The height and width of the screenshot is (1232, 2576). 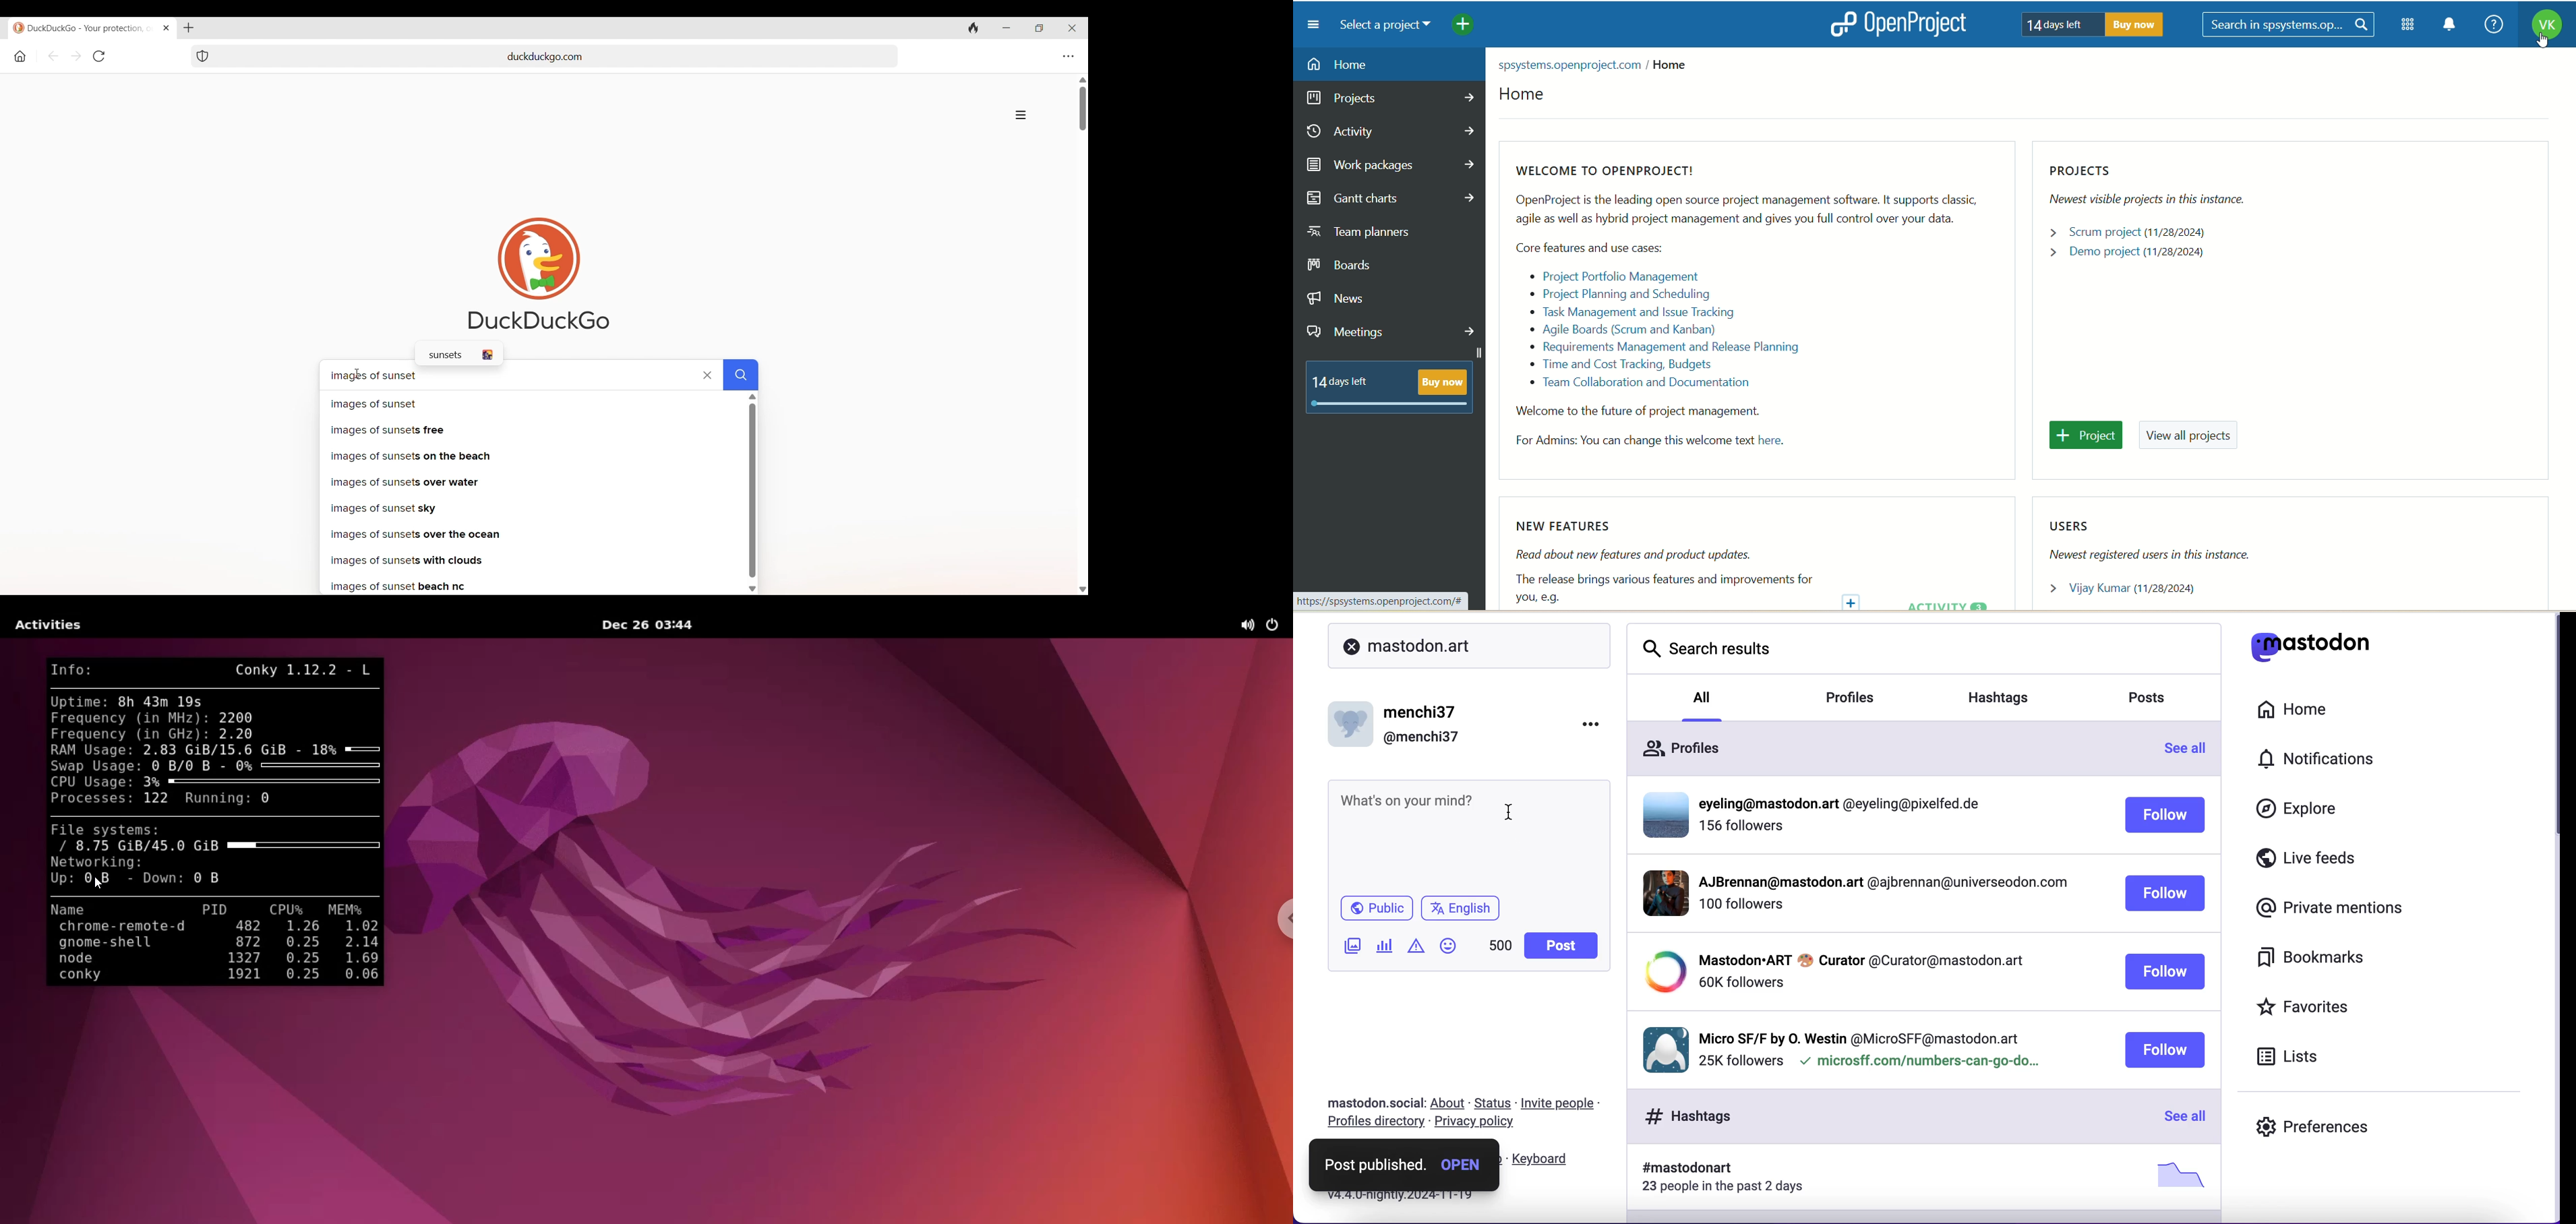 What do you see at coordinates (1703, 696) in the screenshot?
I see `all` at bounding box center [1703, 696].